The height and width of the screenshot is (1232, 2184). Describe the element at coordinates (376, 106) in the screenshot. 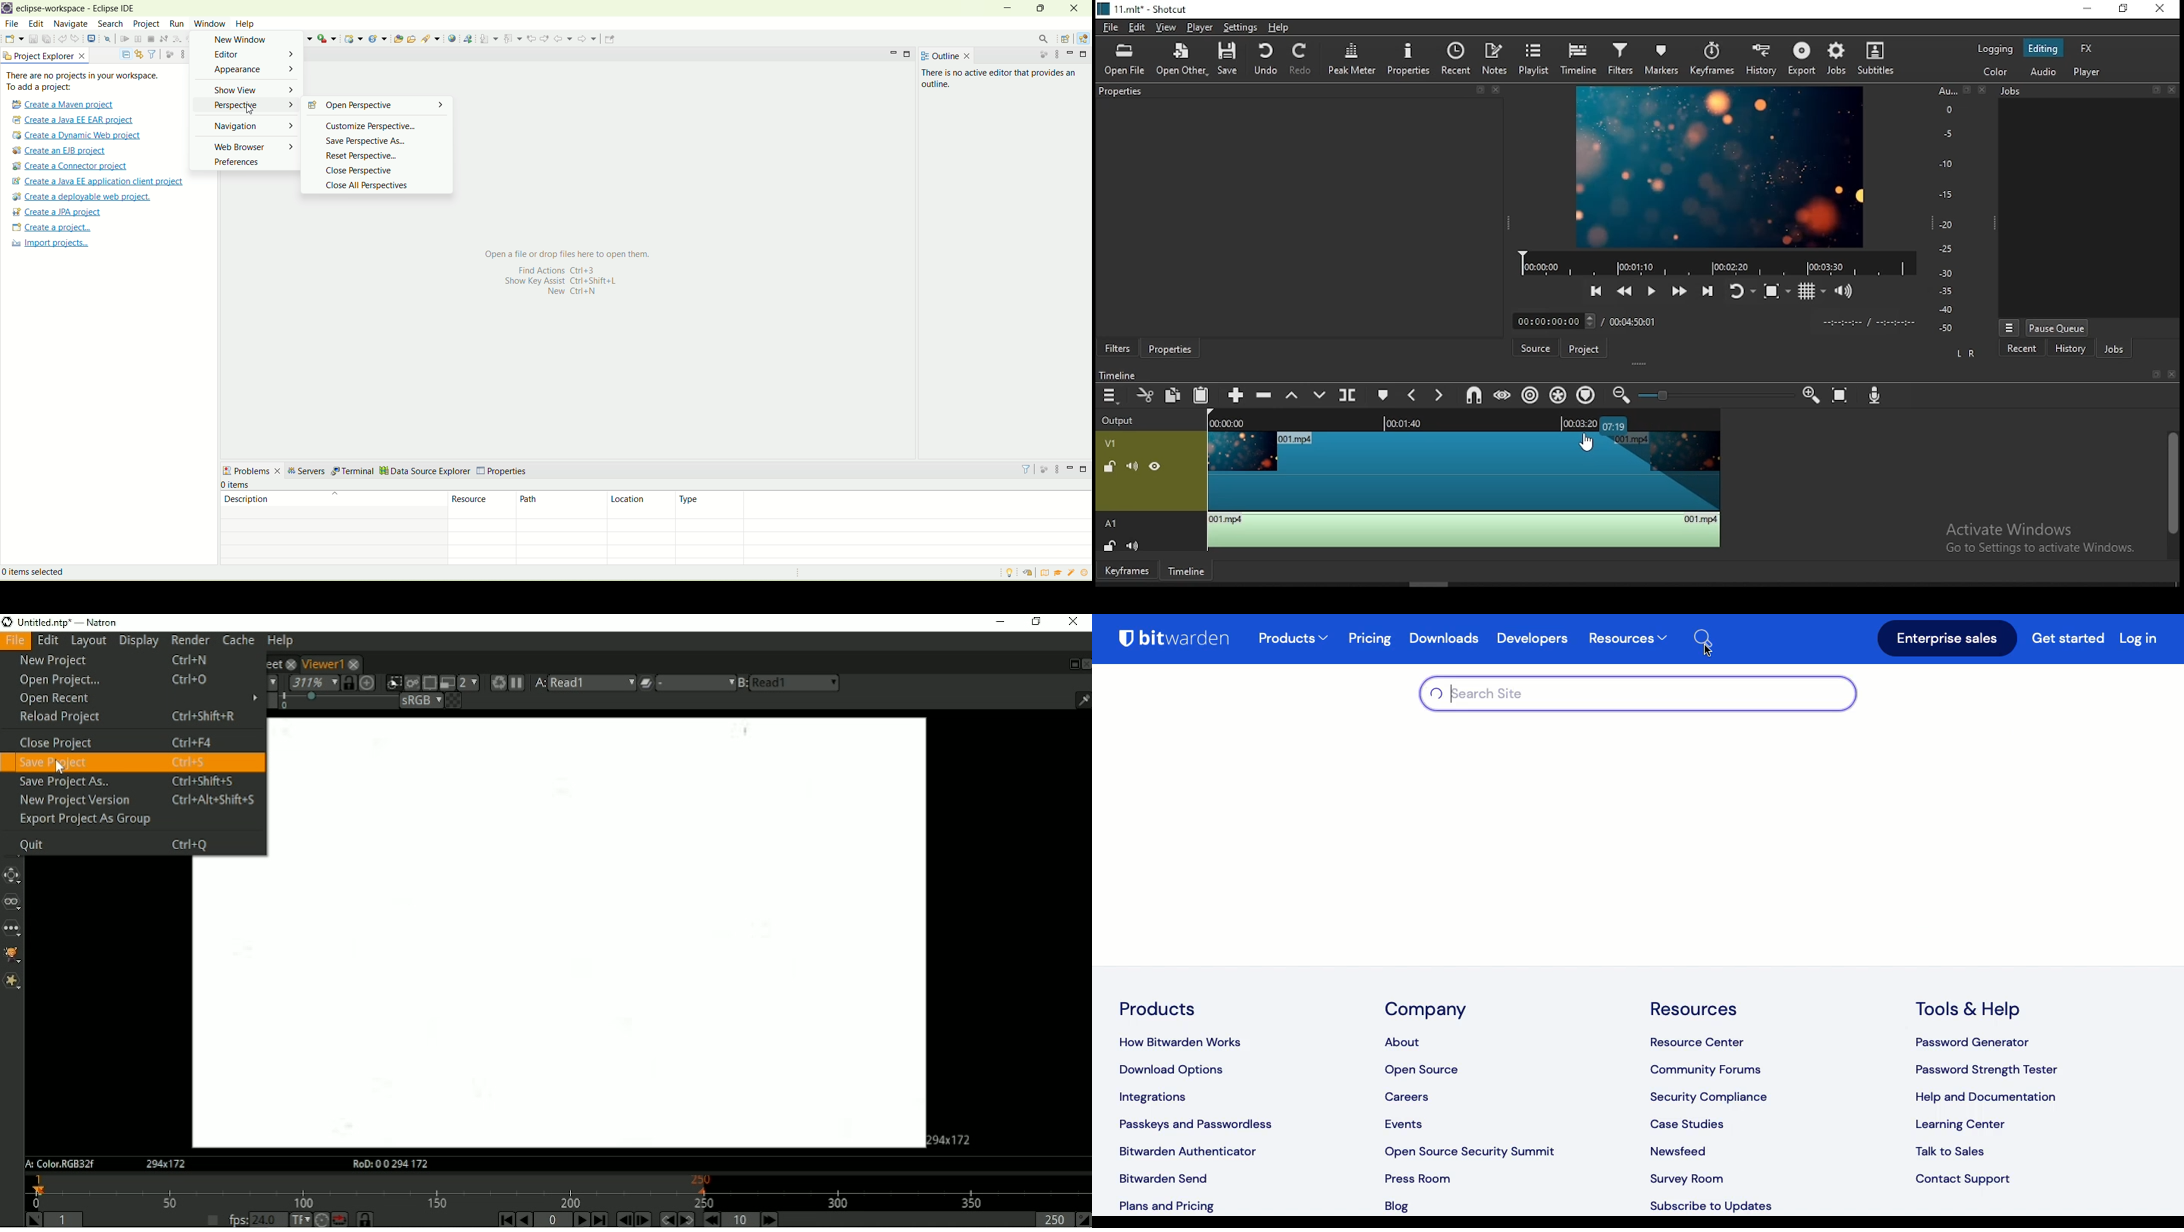

I see `open perspective` at that location.